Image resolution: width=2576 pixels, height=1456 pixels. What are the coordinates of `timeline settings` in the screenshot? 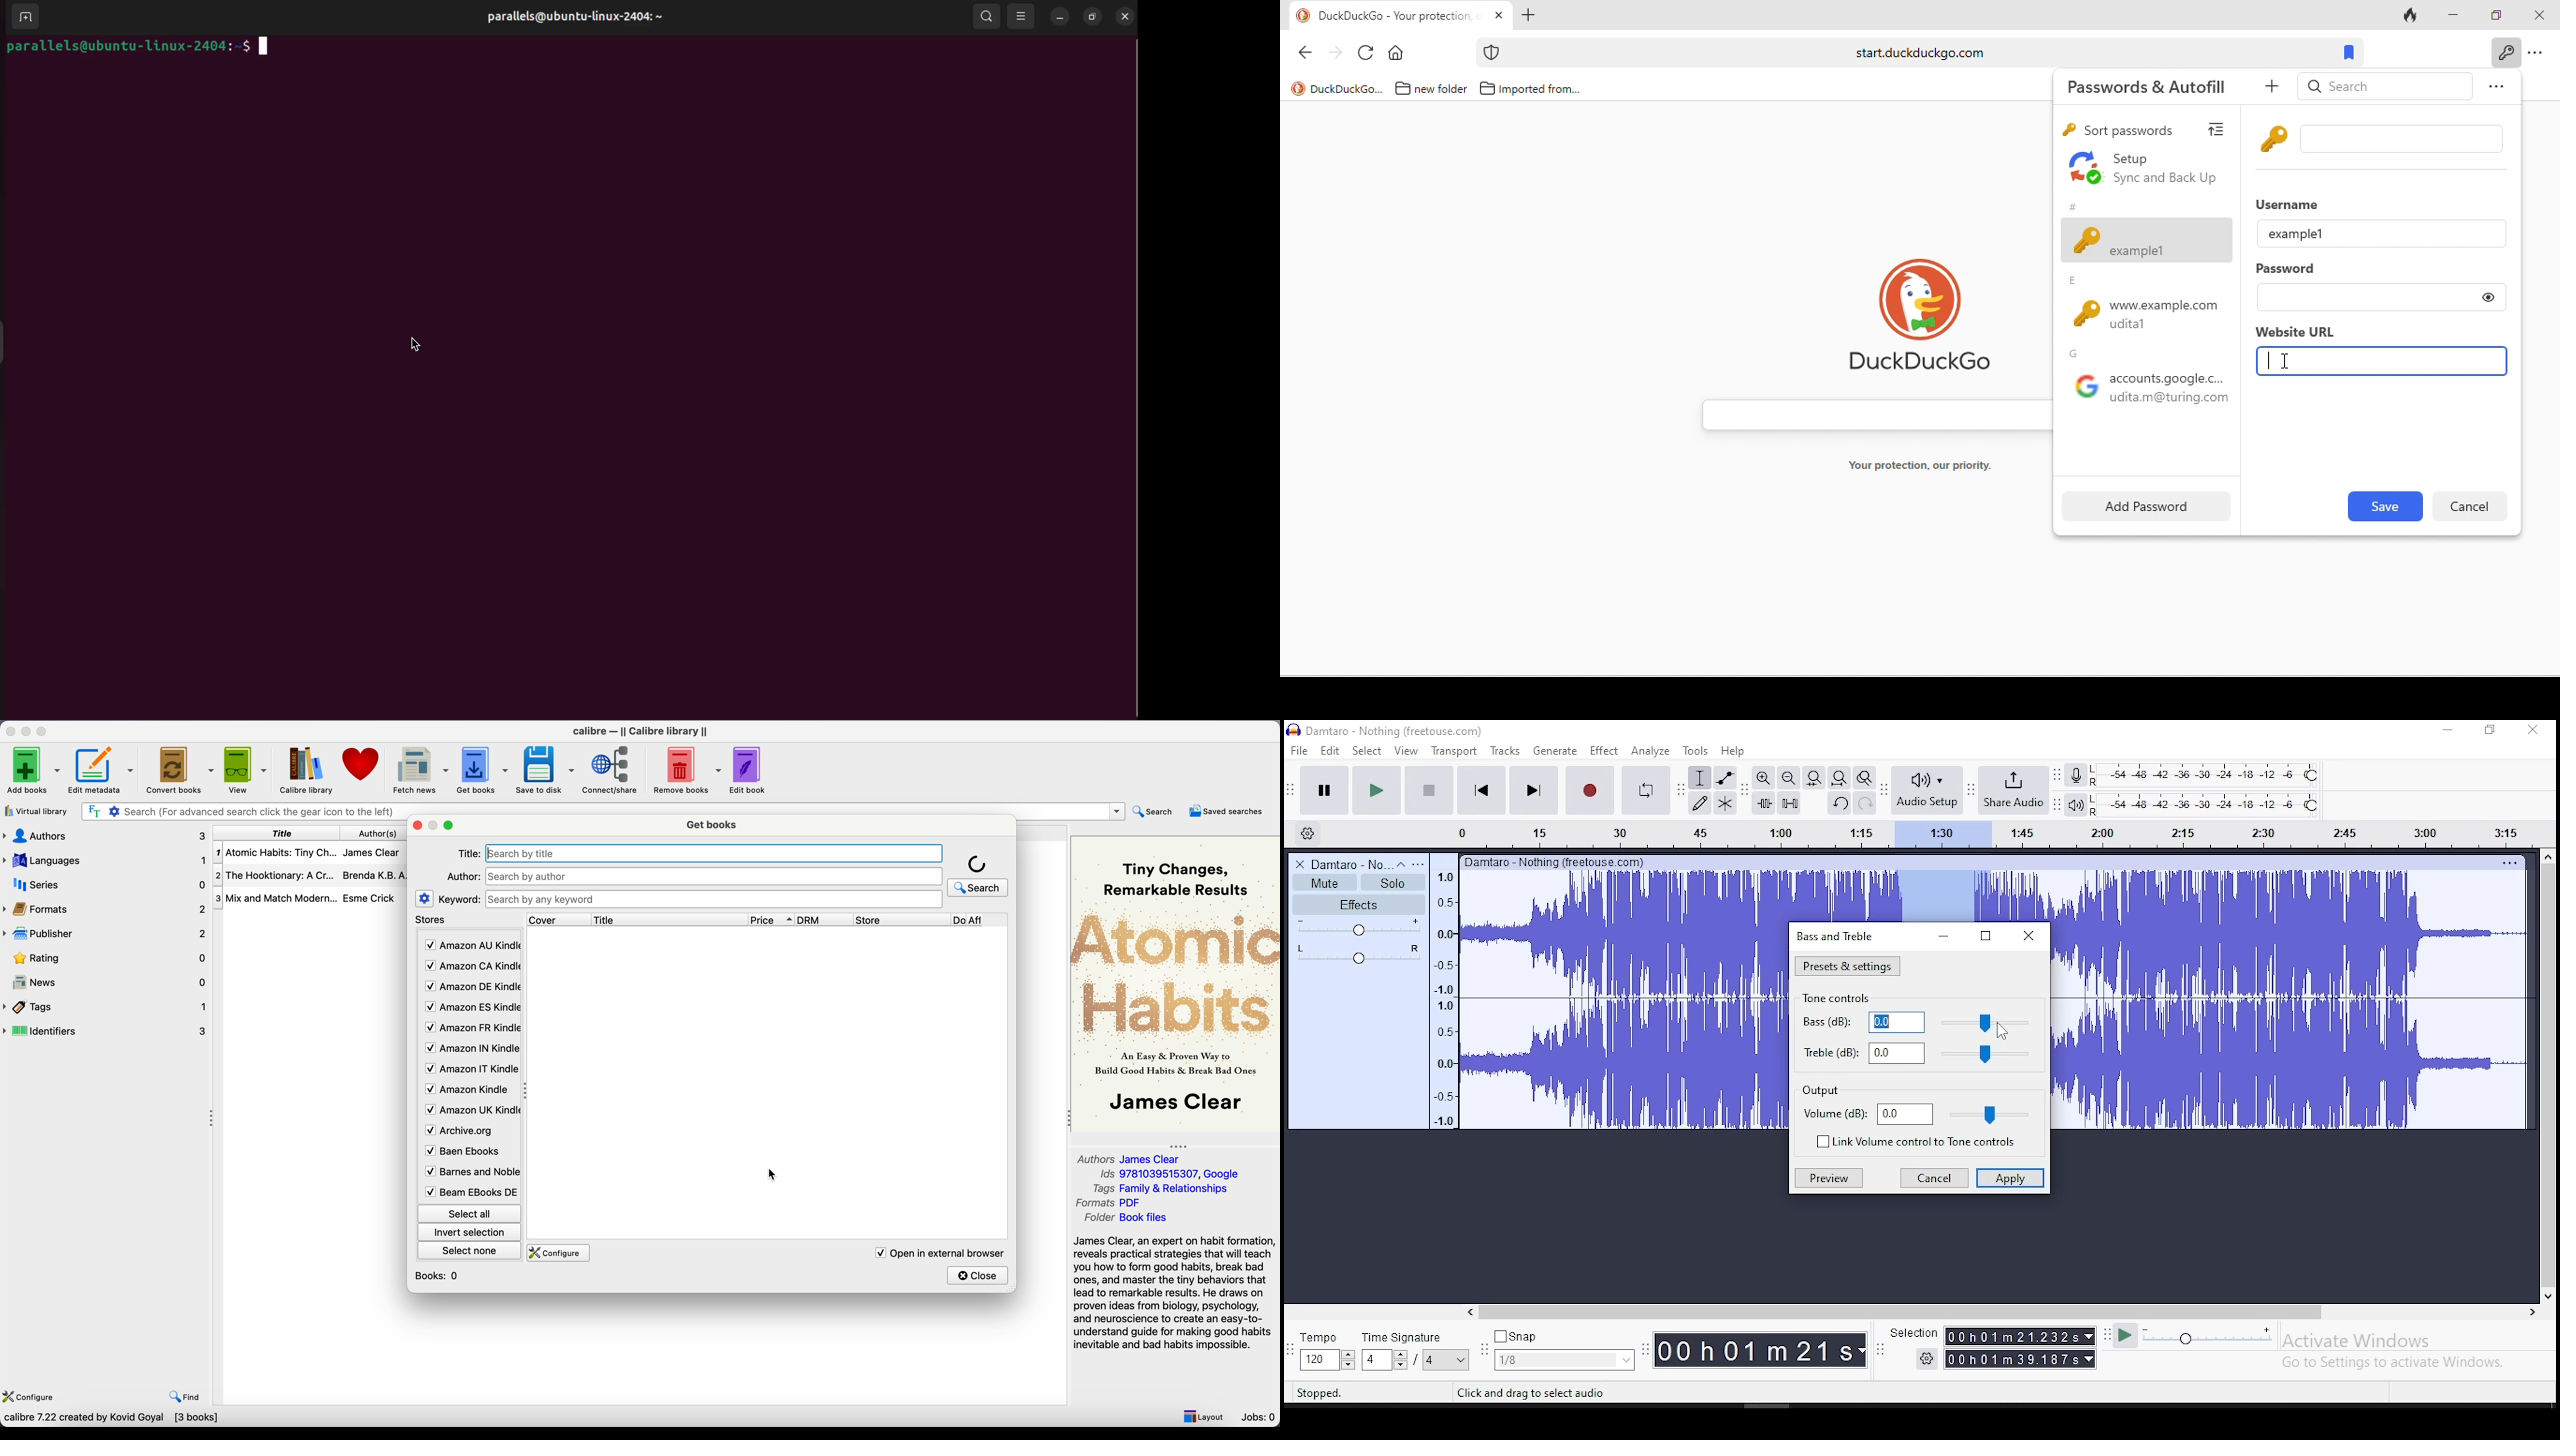 It's located at (1306, 832).